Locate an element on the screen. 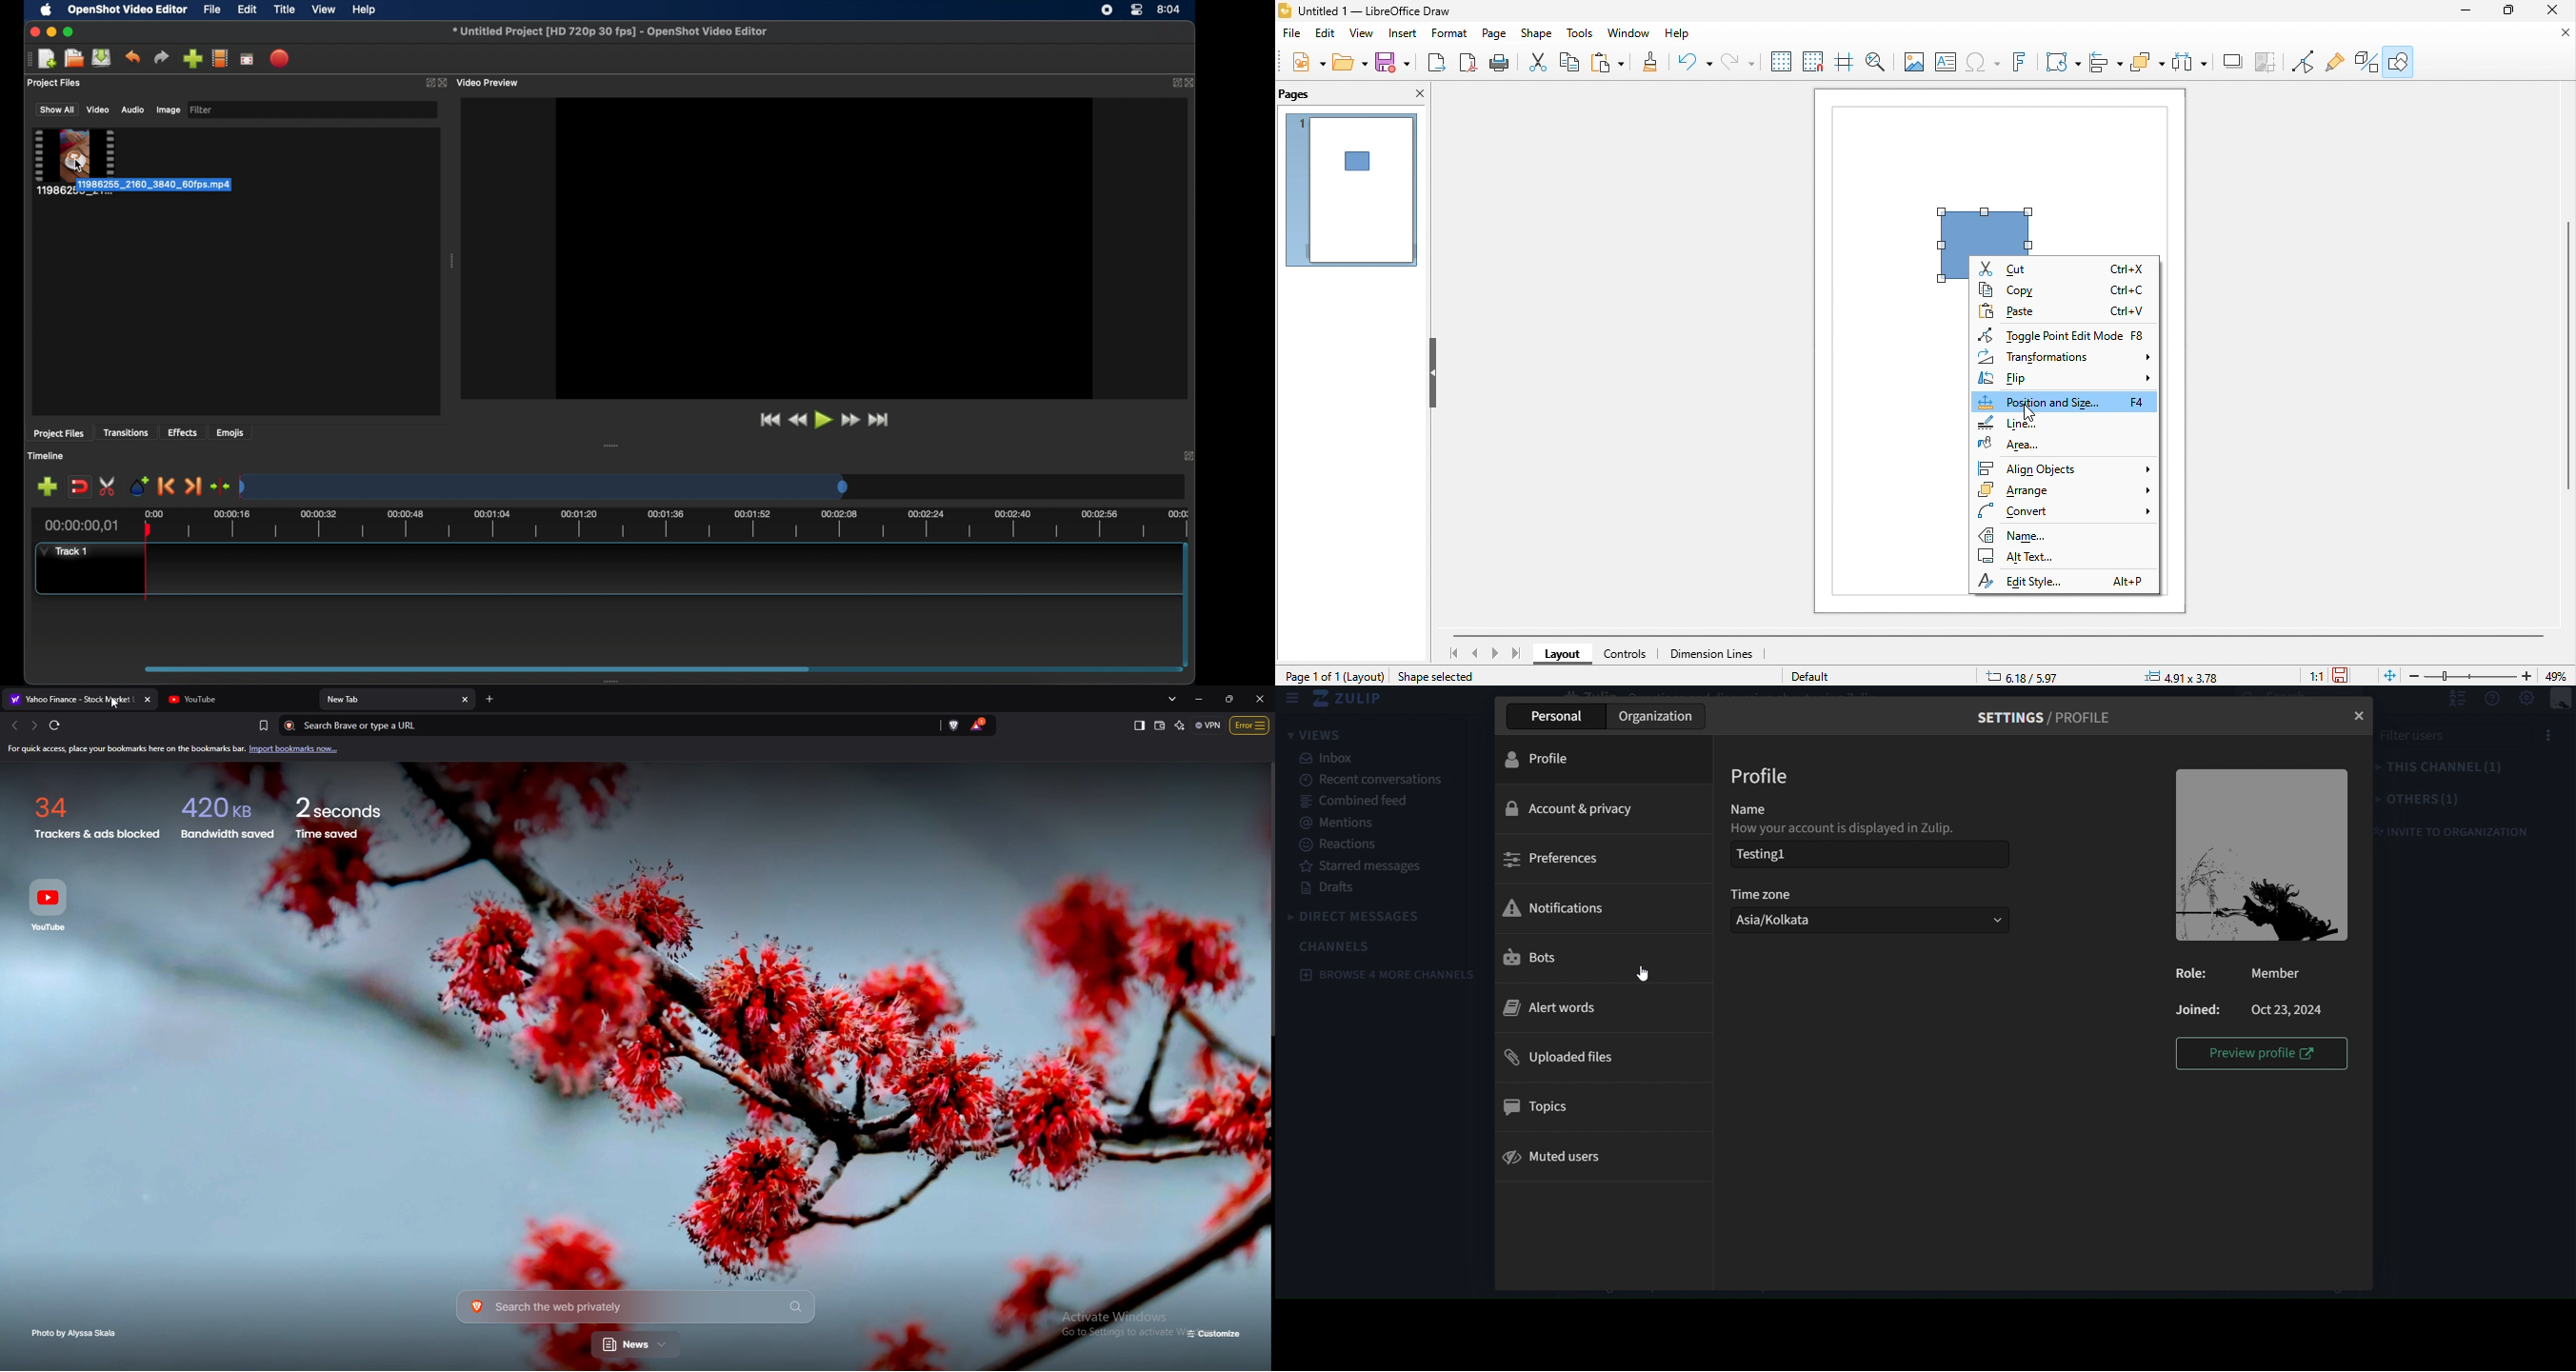 This screenshot has height=1372, width=2576. paste is located at coordinates (1611, 63).